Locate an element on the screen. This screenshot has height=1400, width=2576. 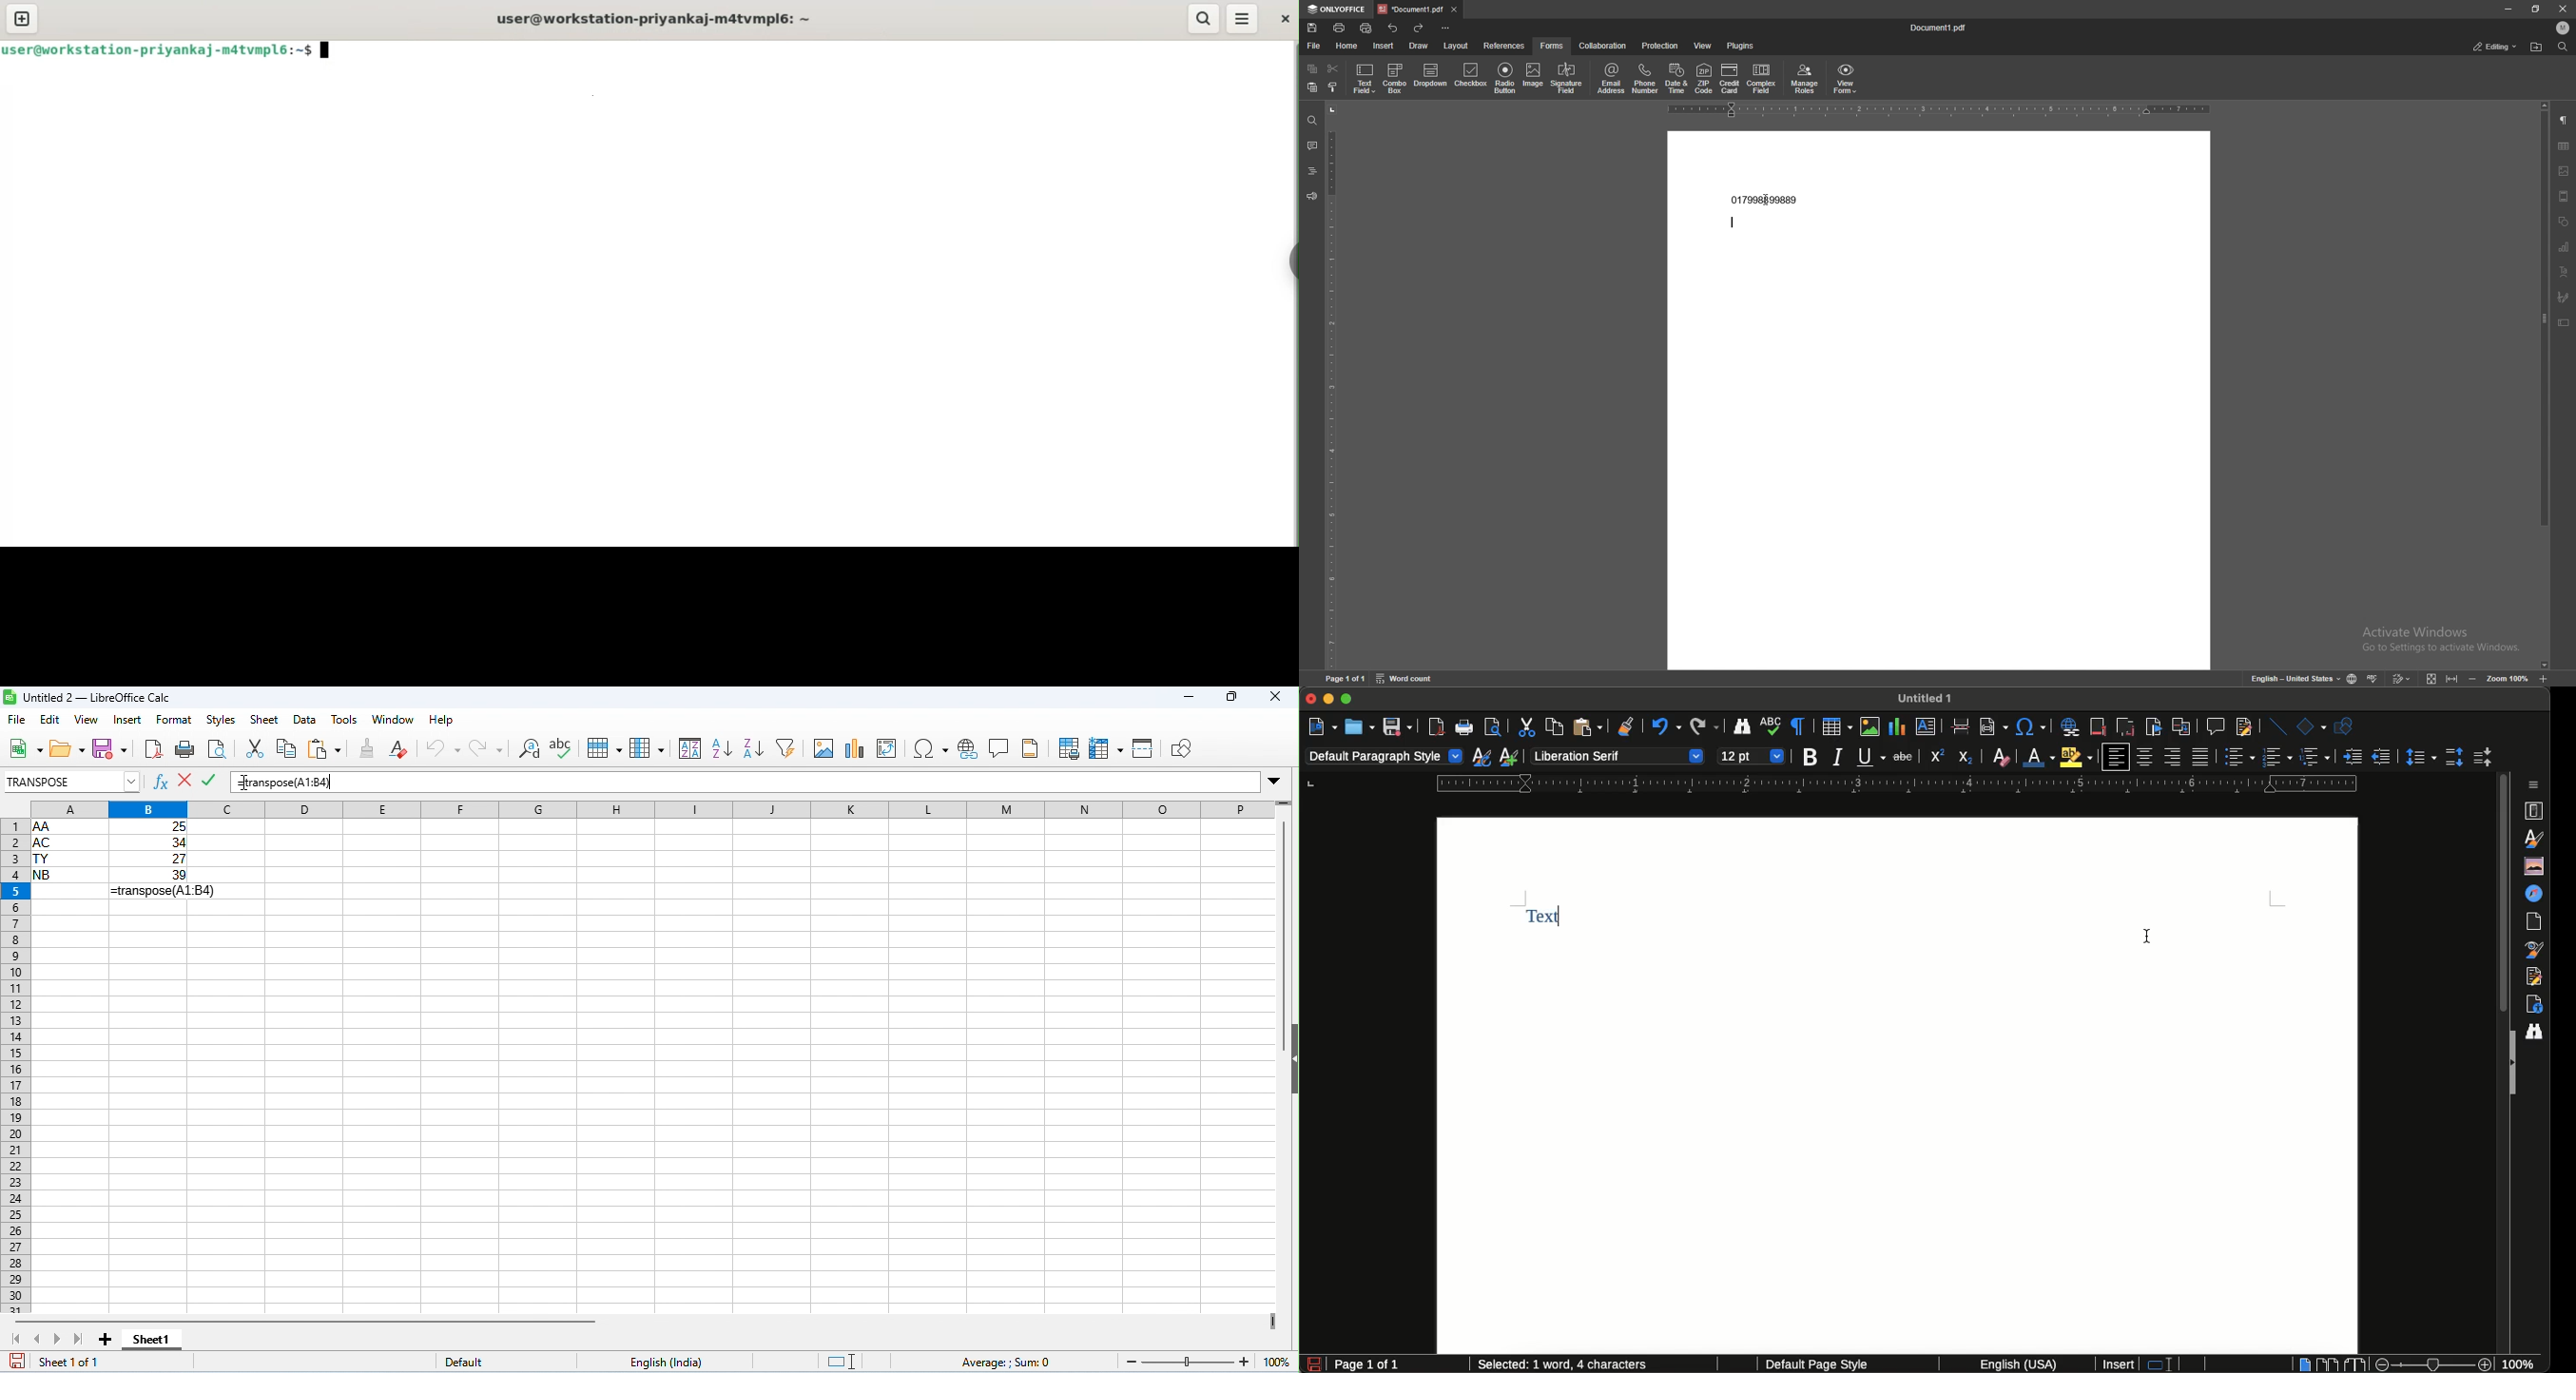
Styles is located at coordinates (2536, 838).